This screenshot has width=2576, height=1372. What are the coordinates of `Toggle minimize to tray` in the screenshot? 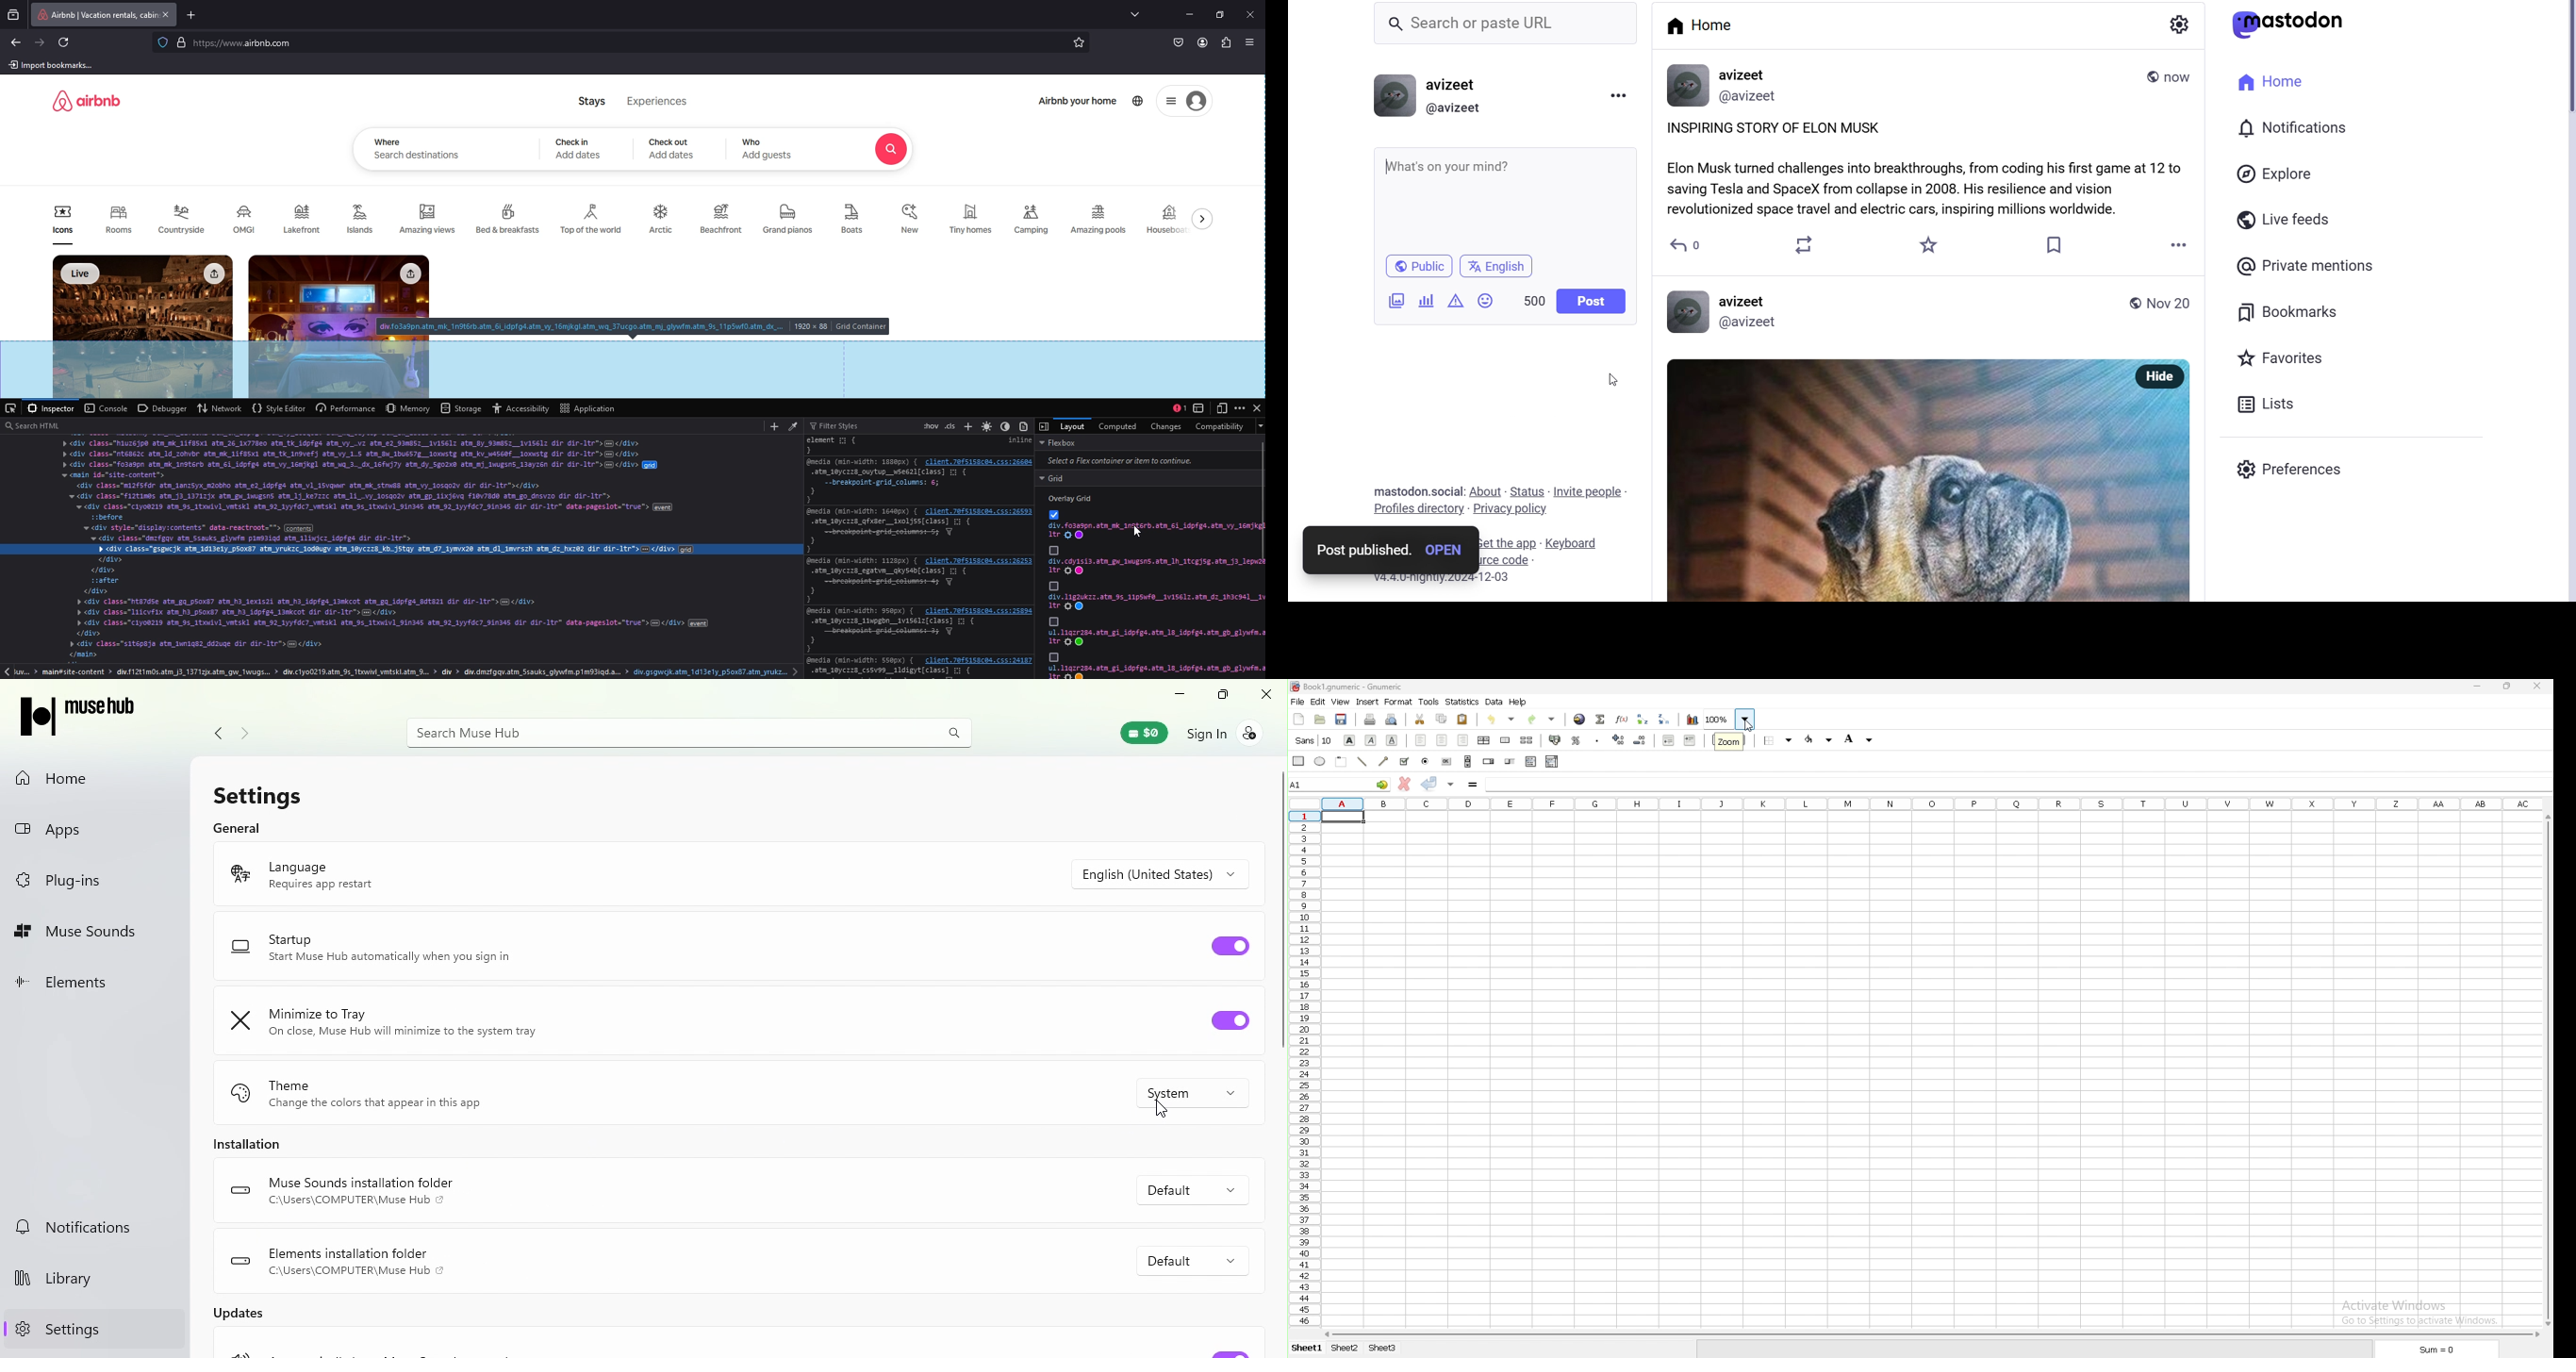 It's located at (1230, 1021).